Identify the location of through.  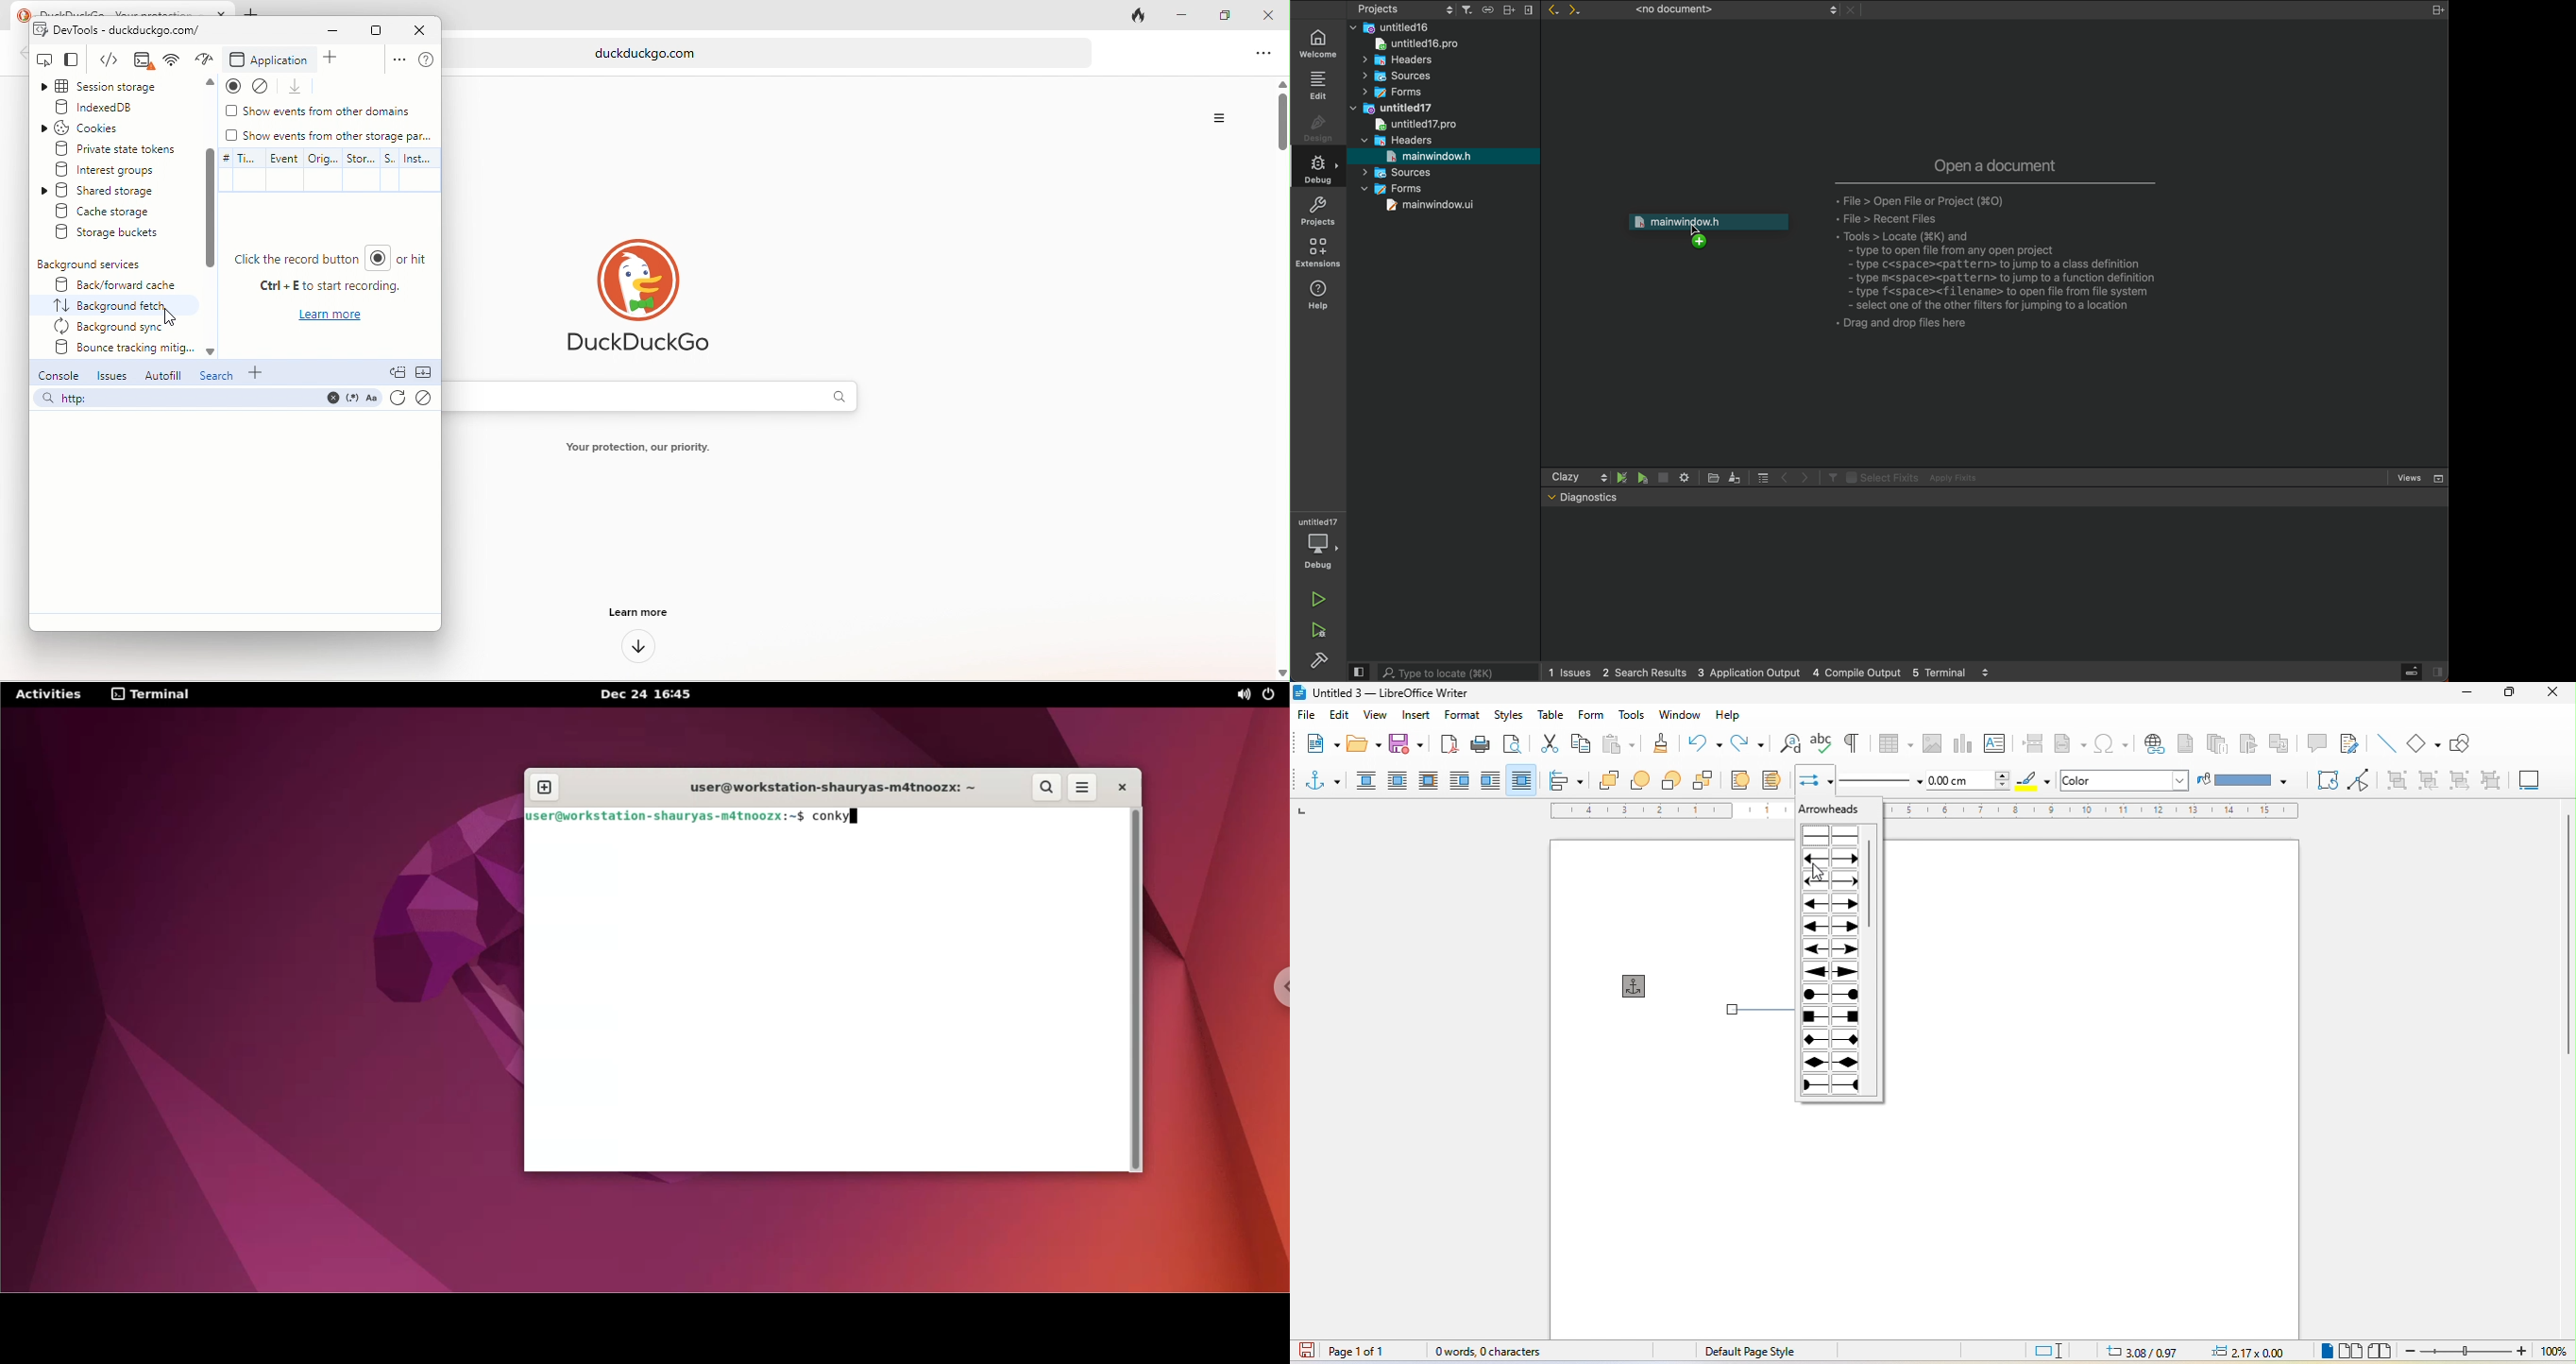
(1521, 778).